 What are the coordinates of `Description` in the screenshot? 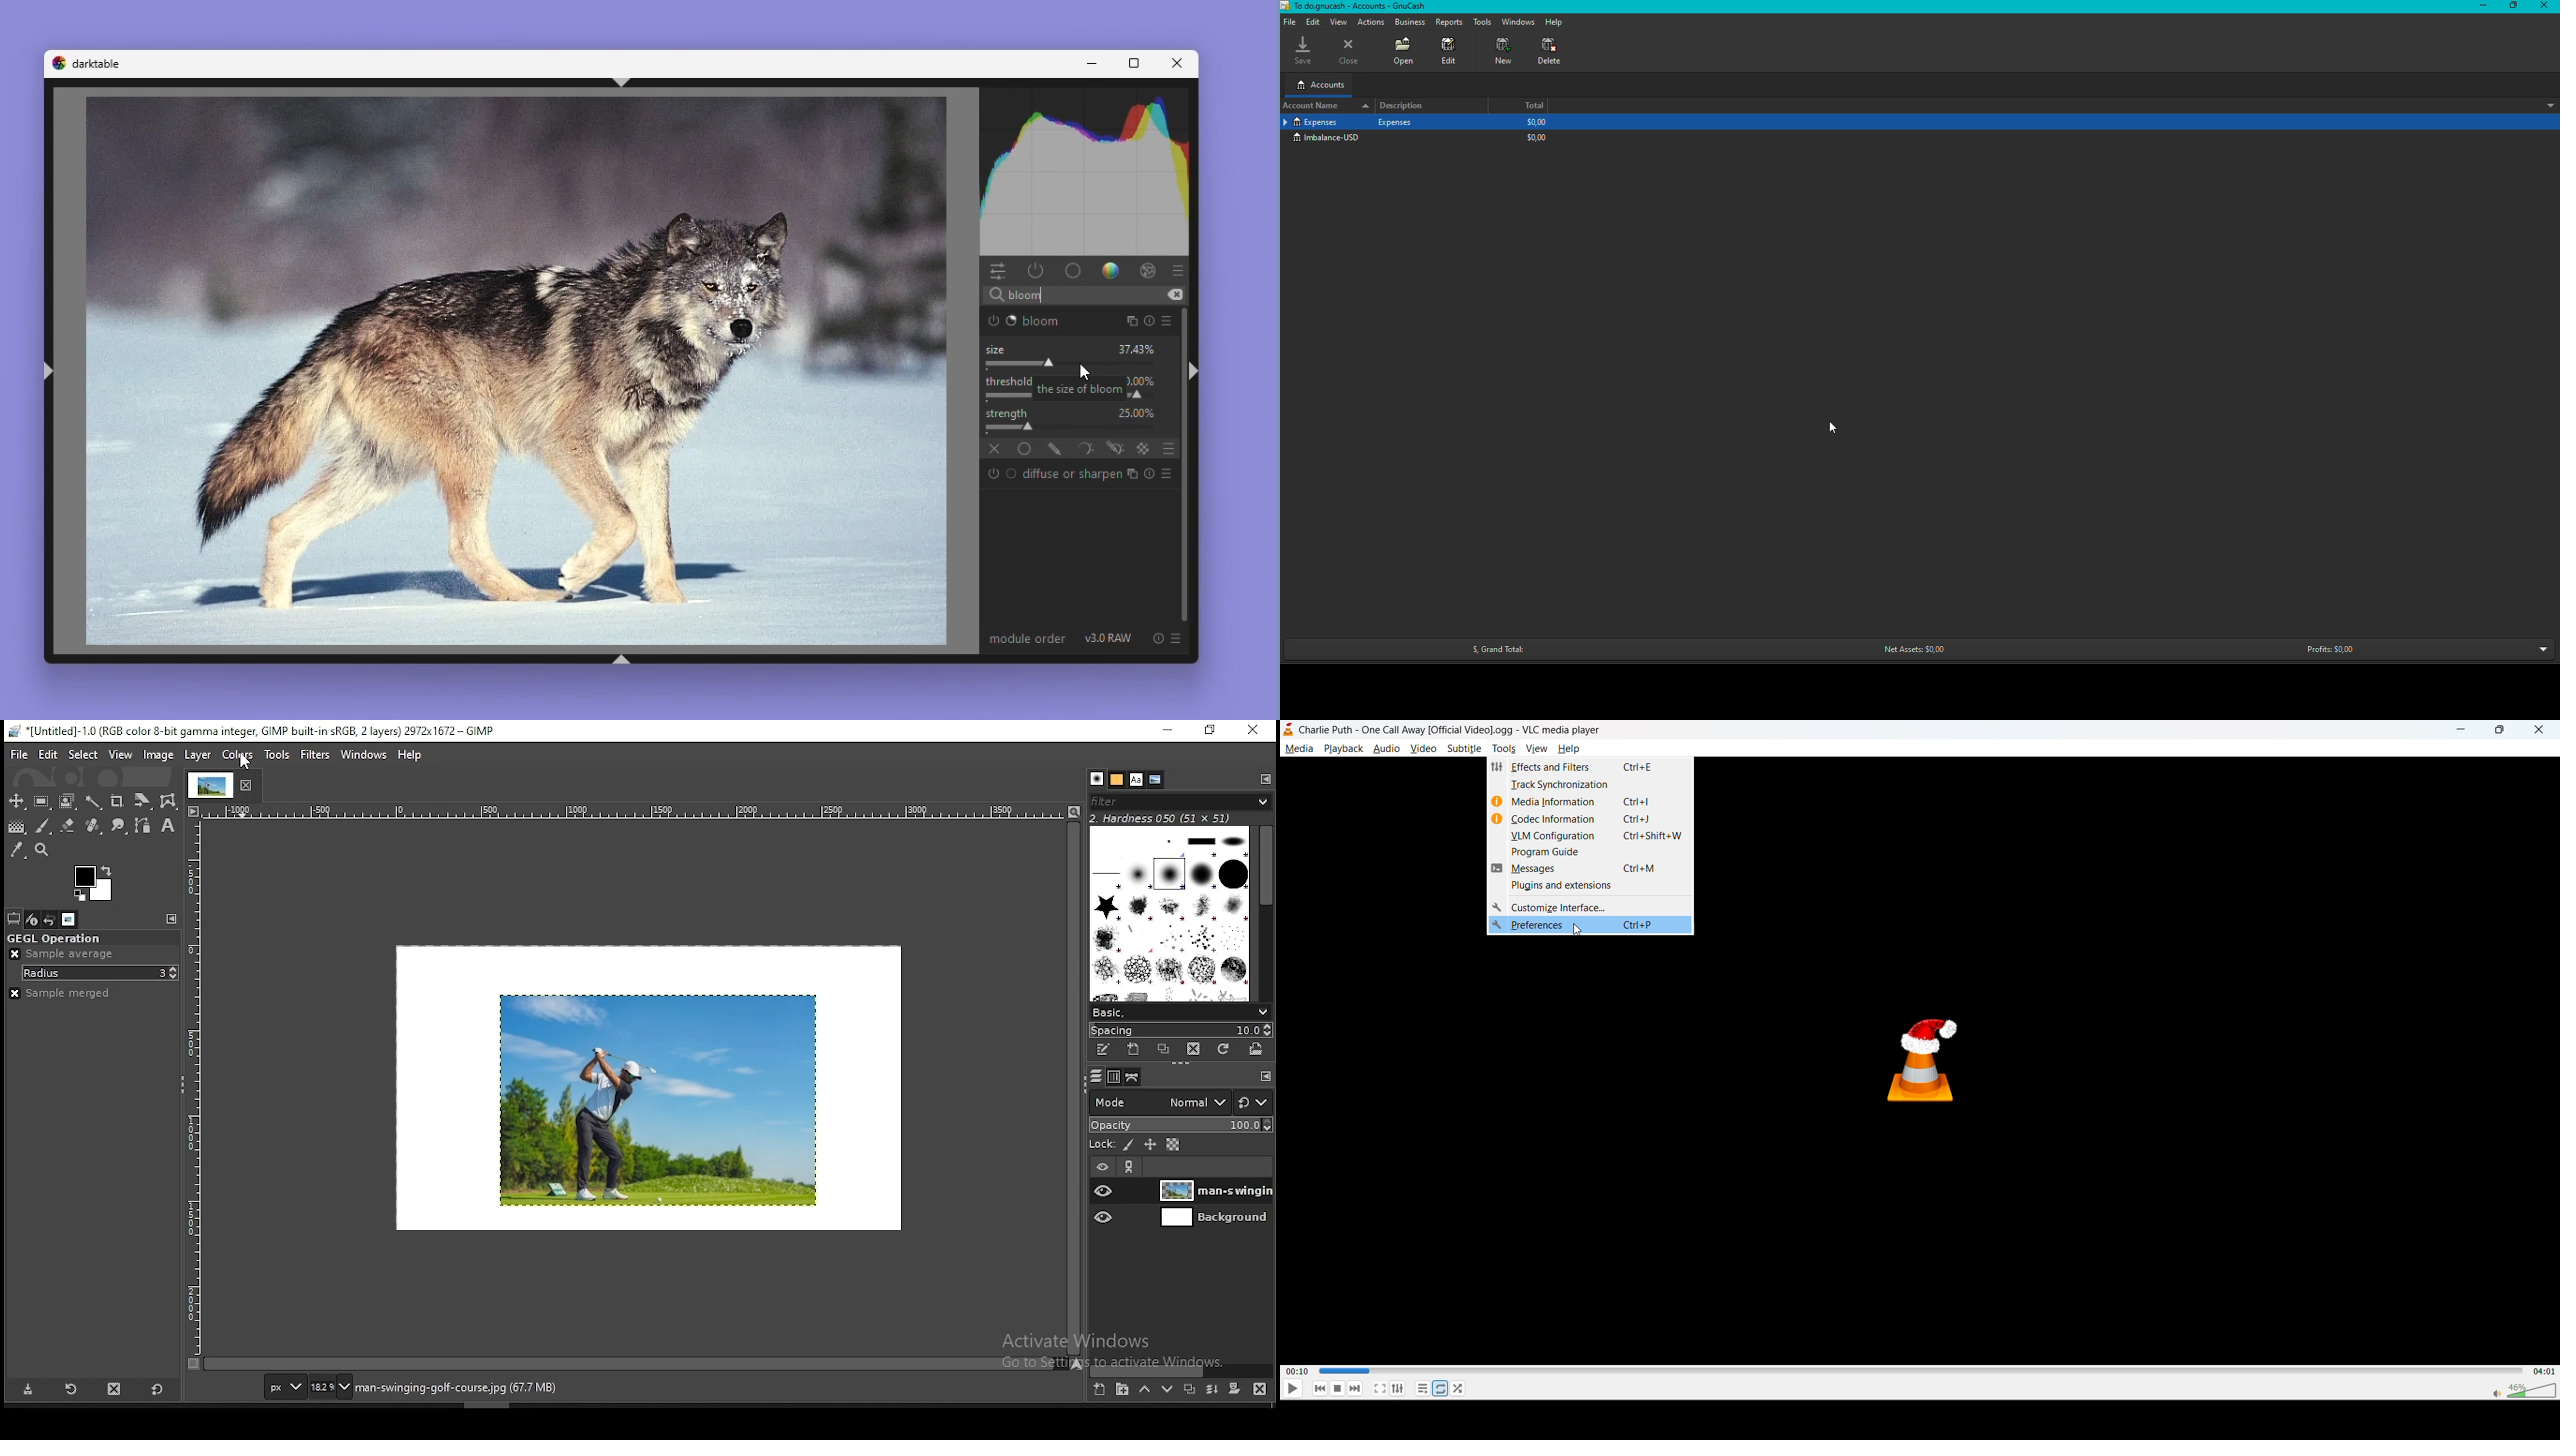 It's located at (1407, 106).